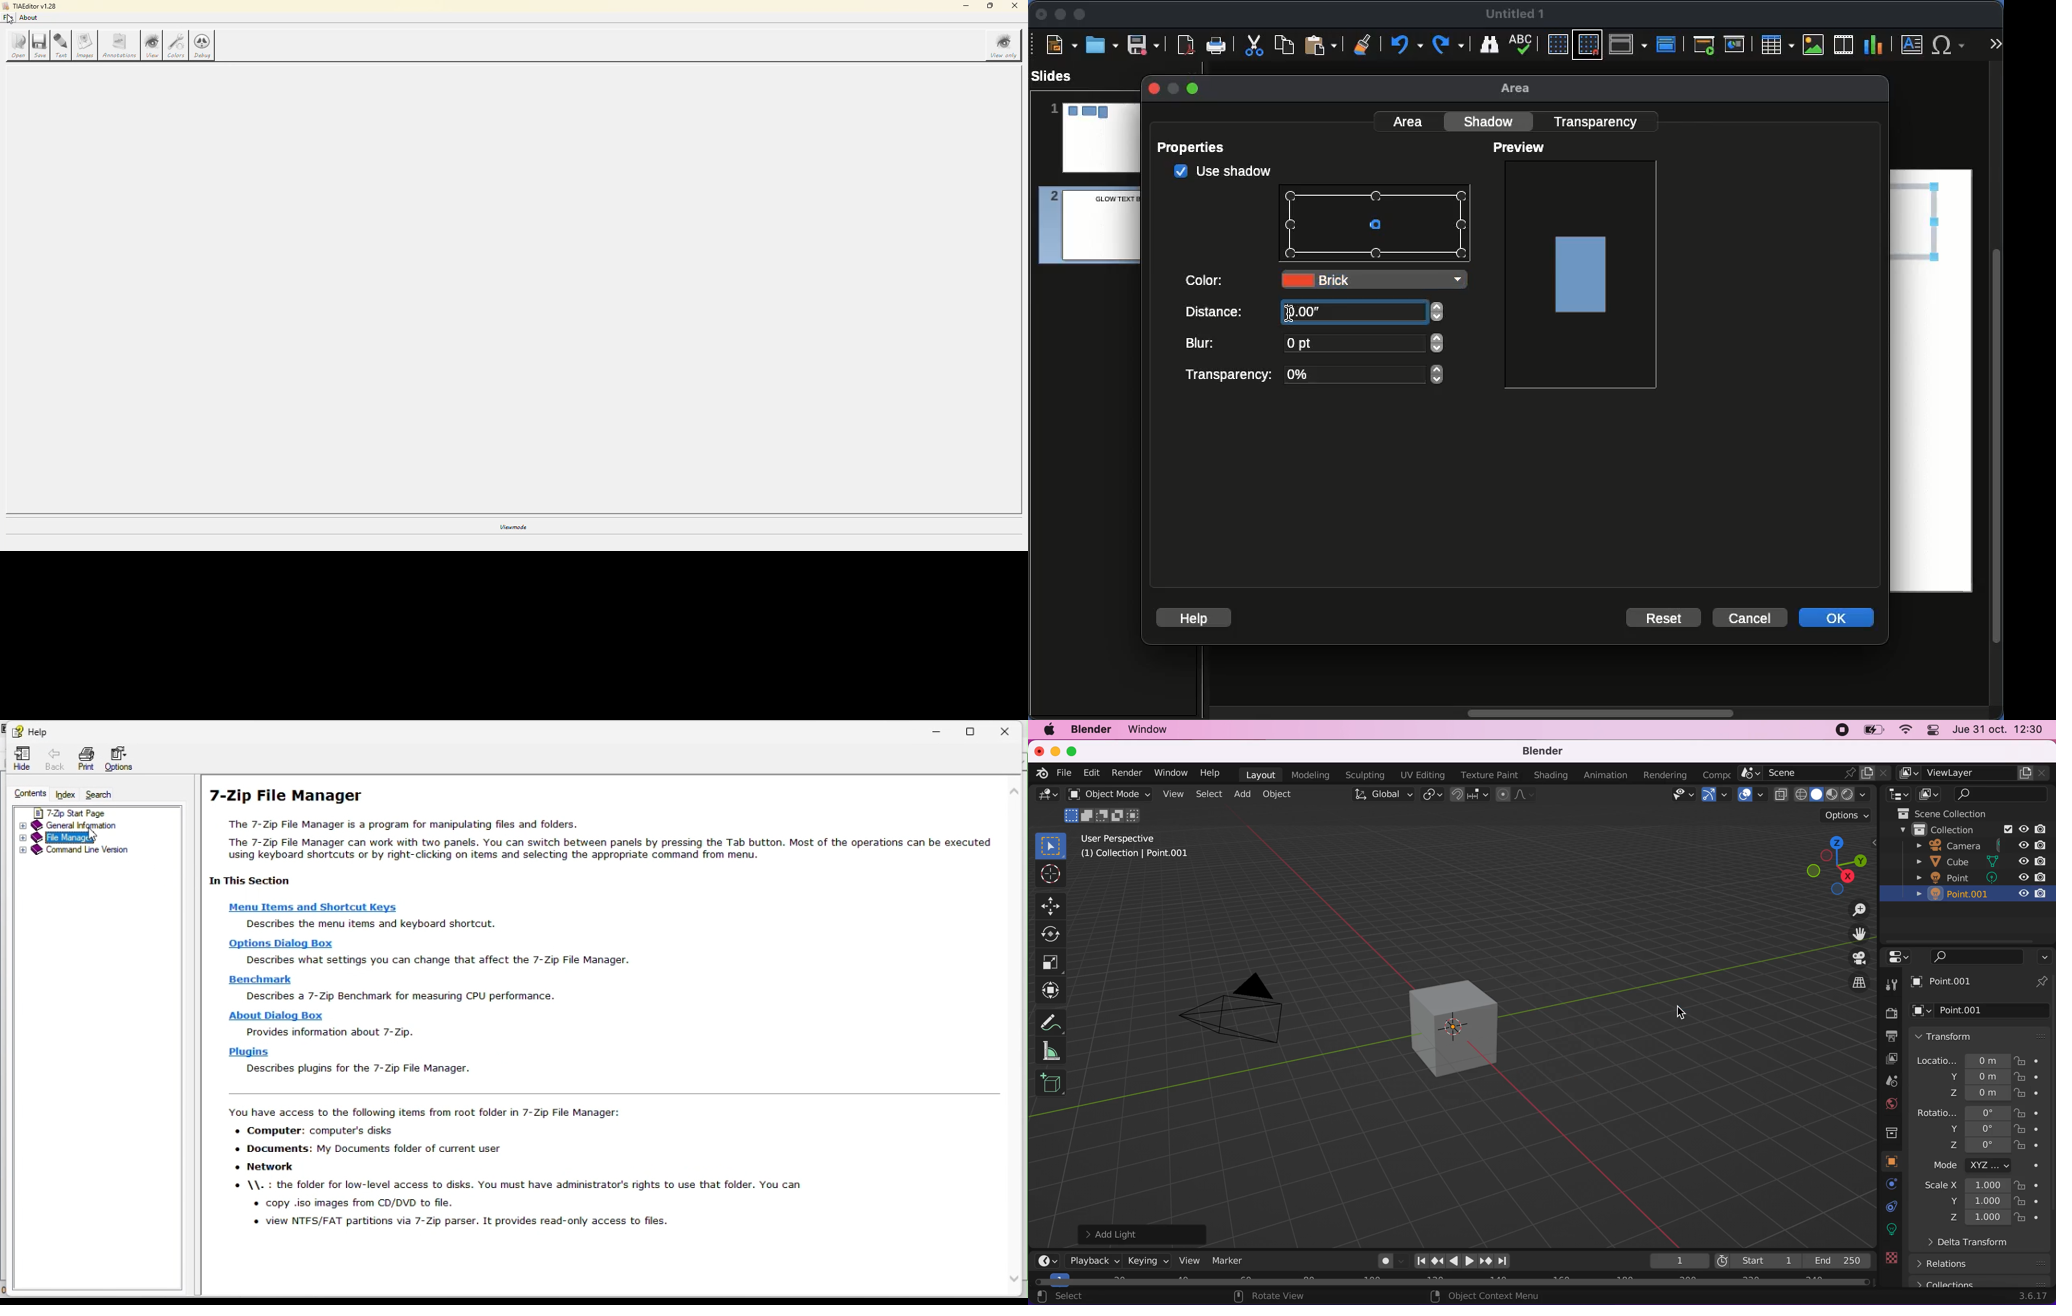 This screenshot has height=1316, width=2072. I want to click on Describe Menu items and shortcut keys, so click(375, 923).